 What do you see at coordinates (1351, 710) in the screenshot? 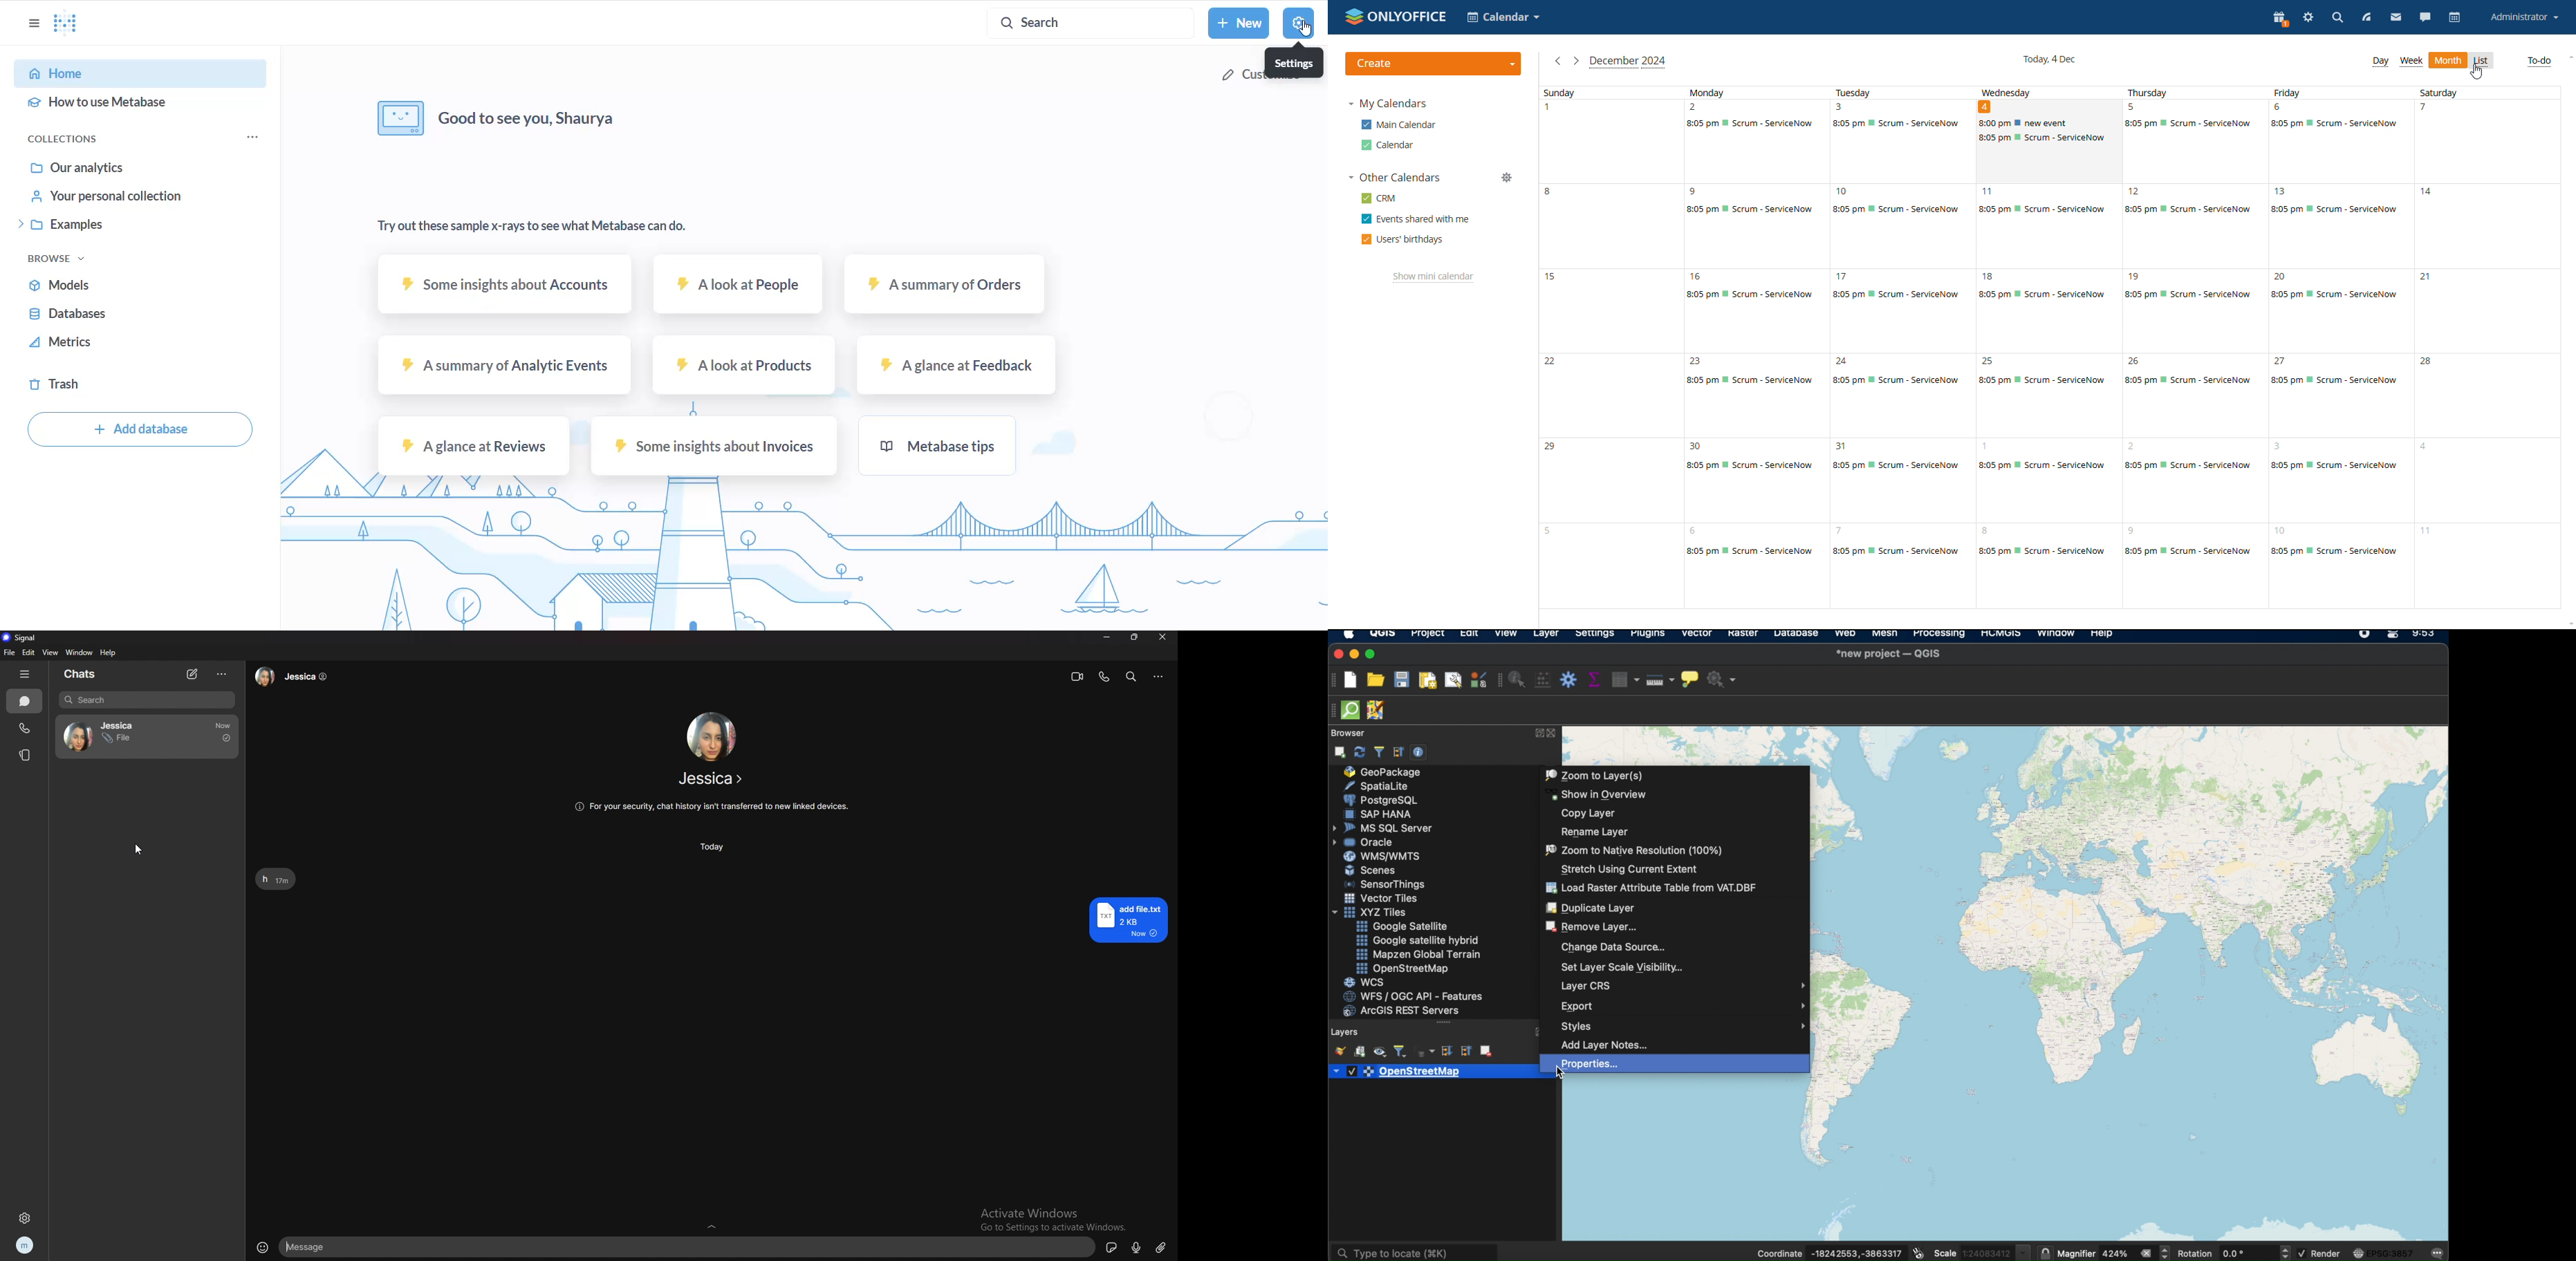
I see `quick OSM` at bounding box center [1351, 710].